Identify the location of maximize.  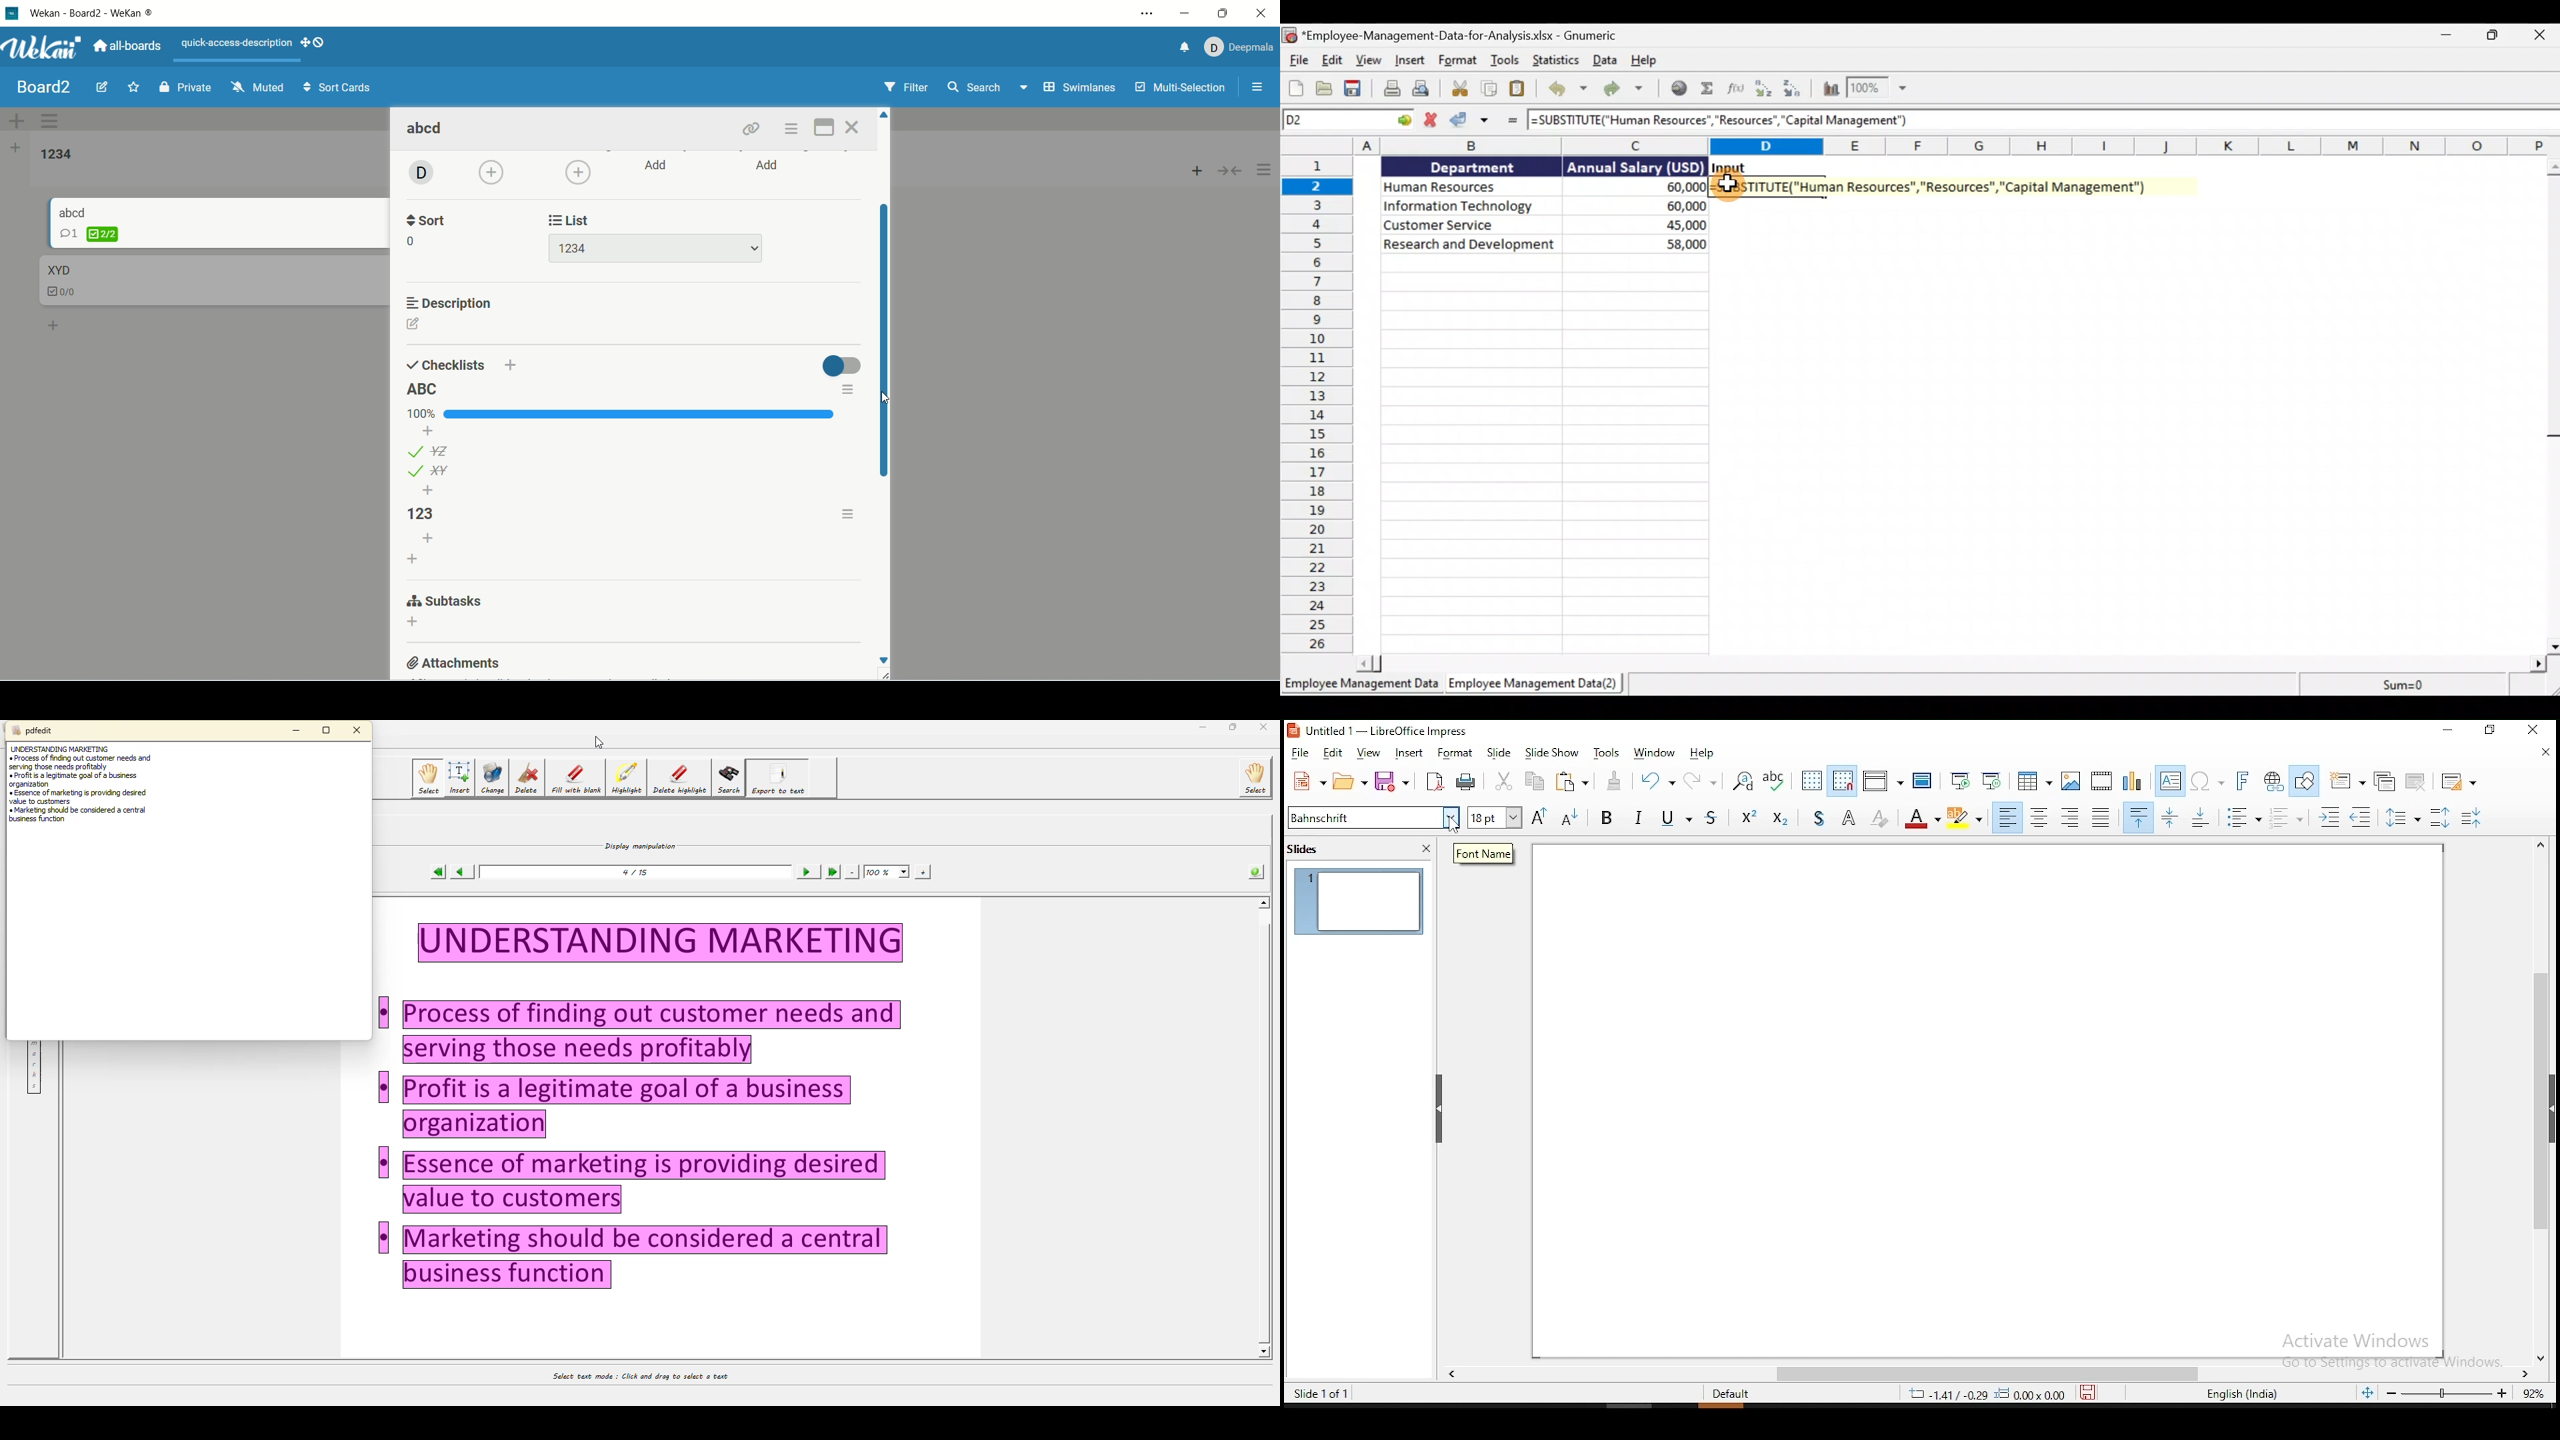
(1221, 13).